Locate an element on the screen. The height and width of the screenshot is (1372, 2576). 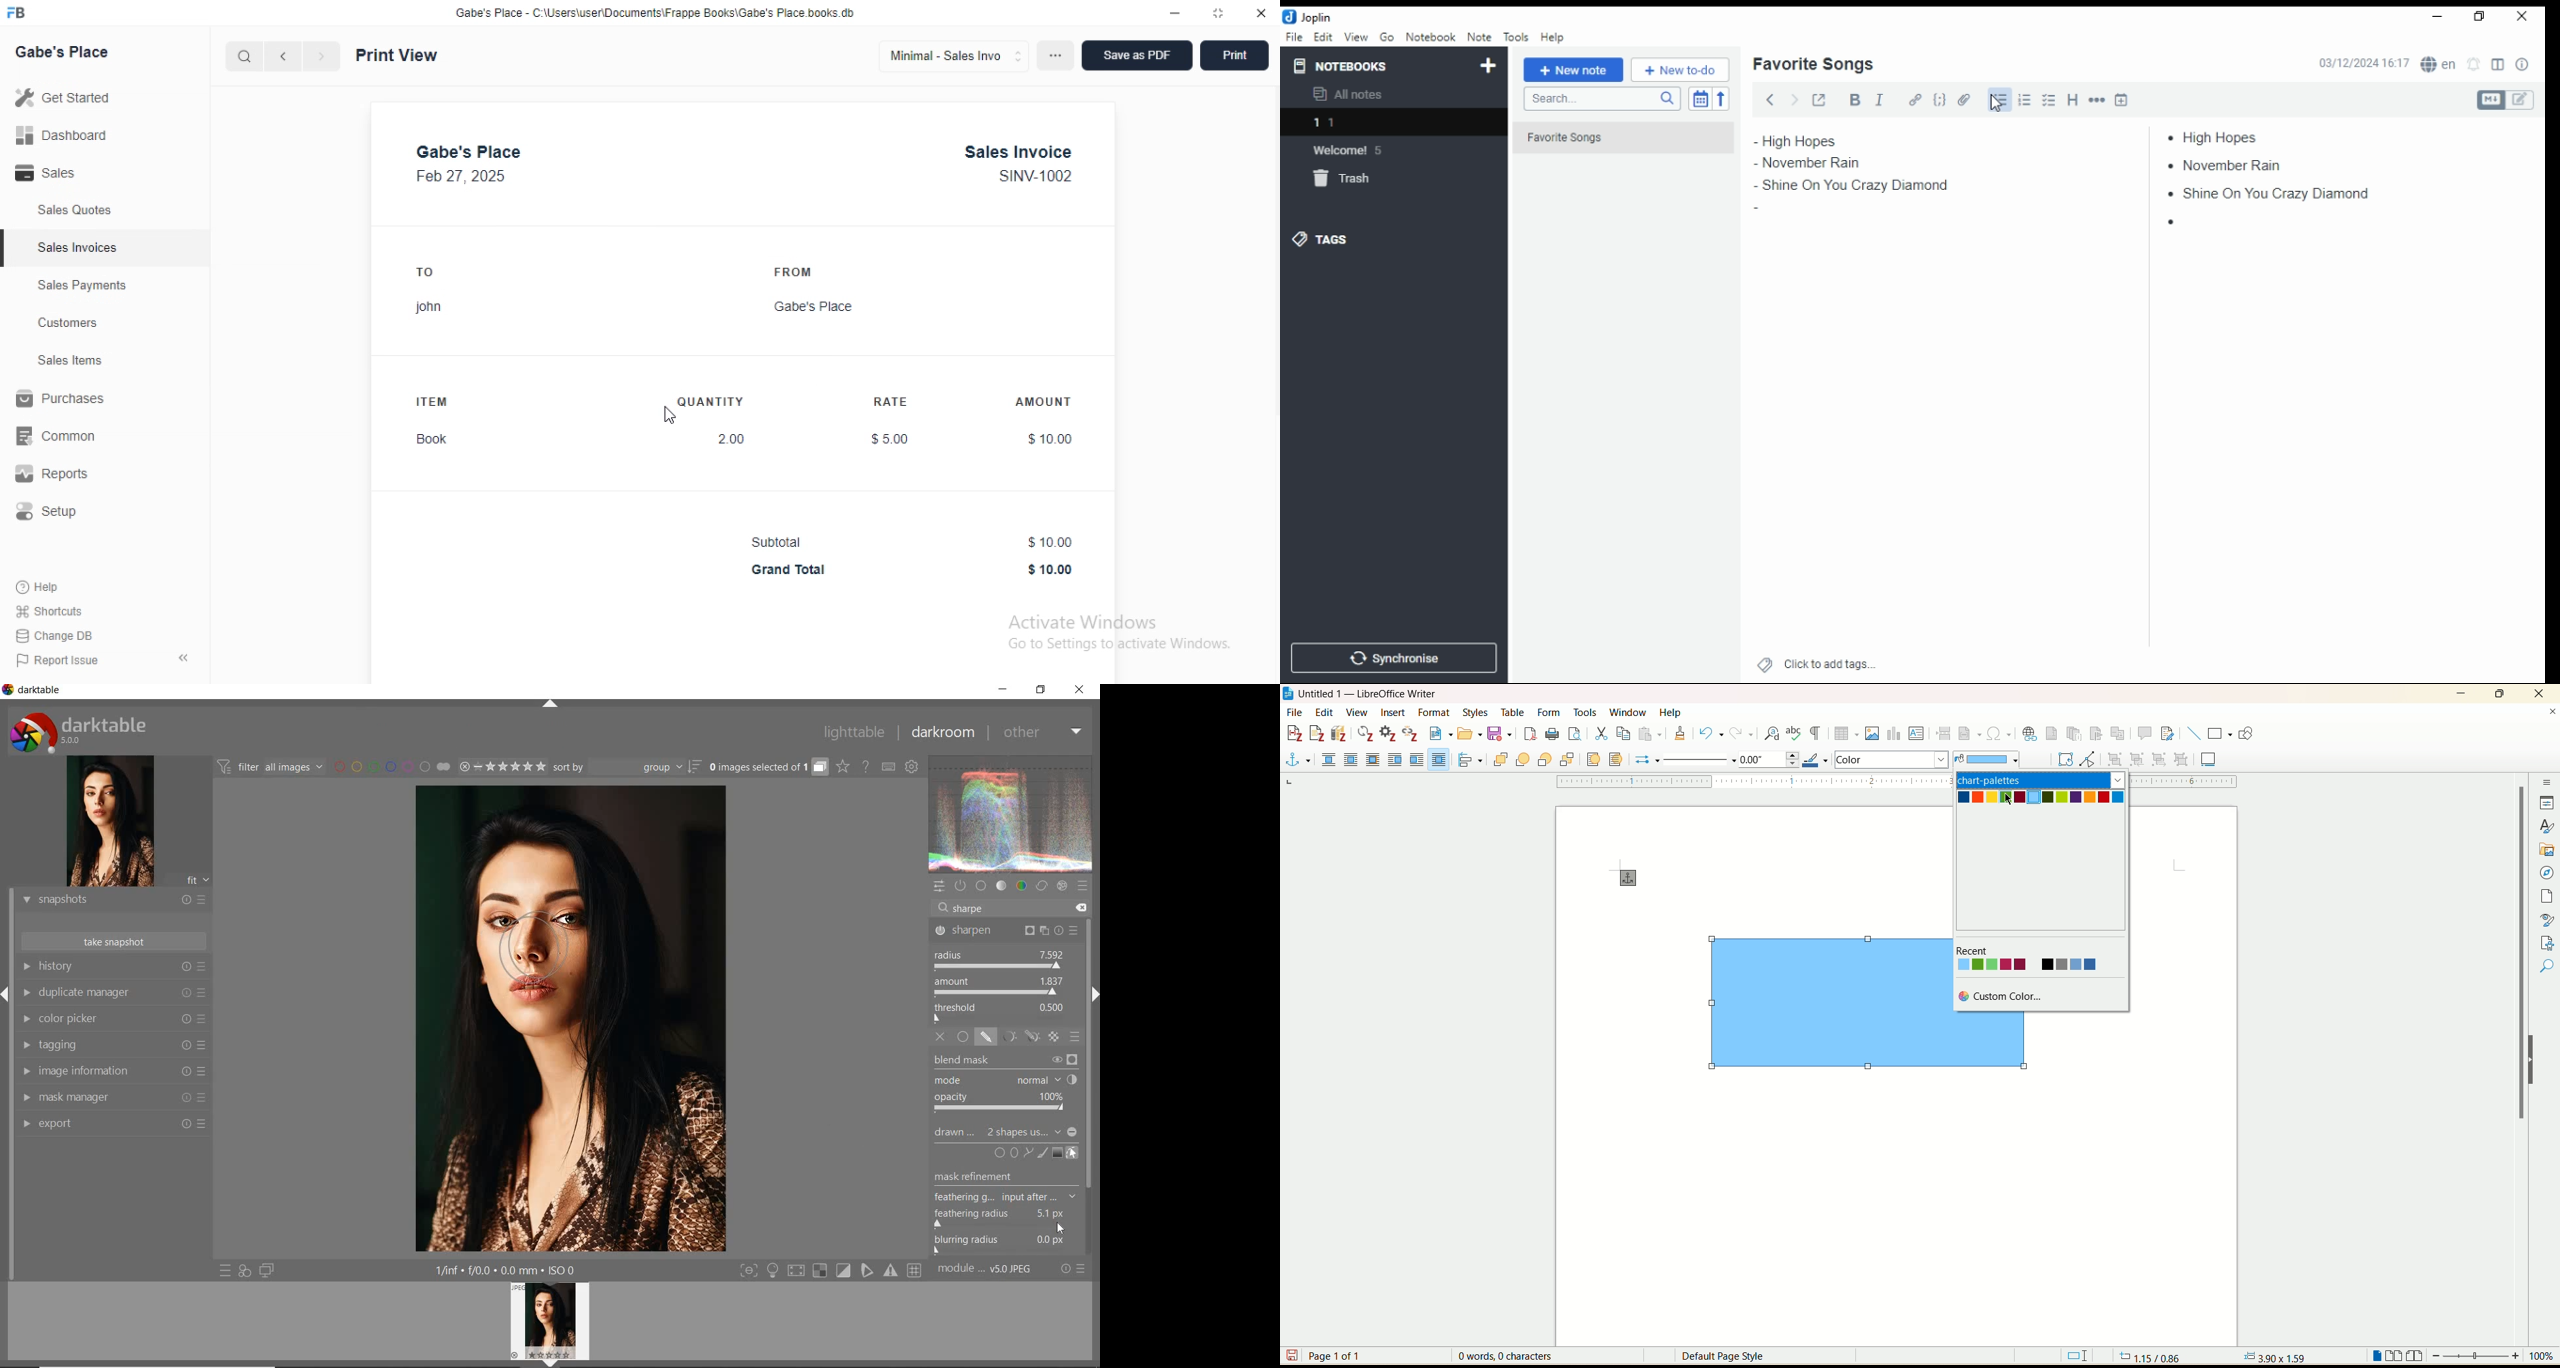
cursor is located at coordinates (670, 414).